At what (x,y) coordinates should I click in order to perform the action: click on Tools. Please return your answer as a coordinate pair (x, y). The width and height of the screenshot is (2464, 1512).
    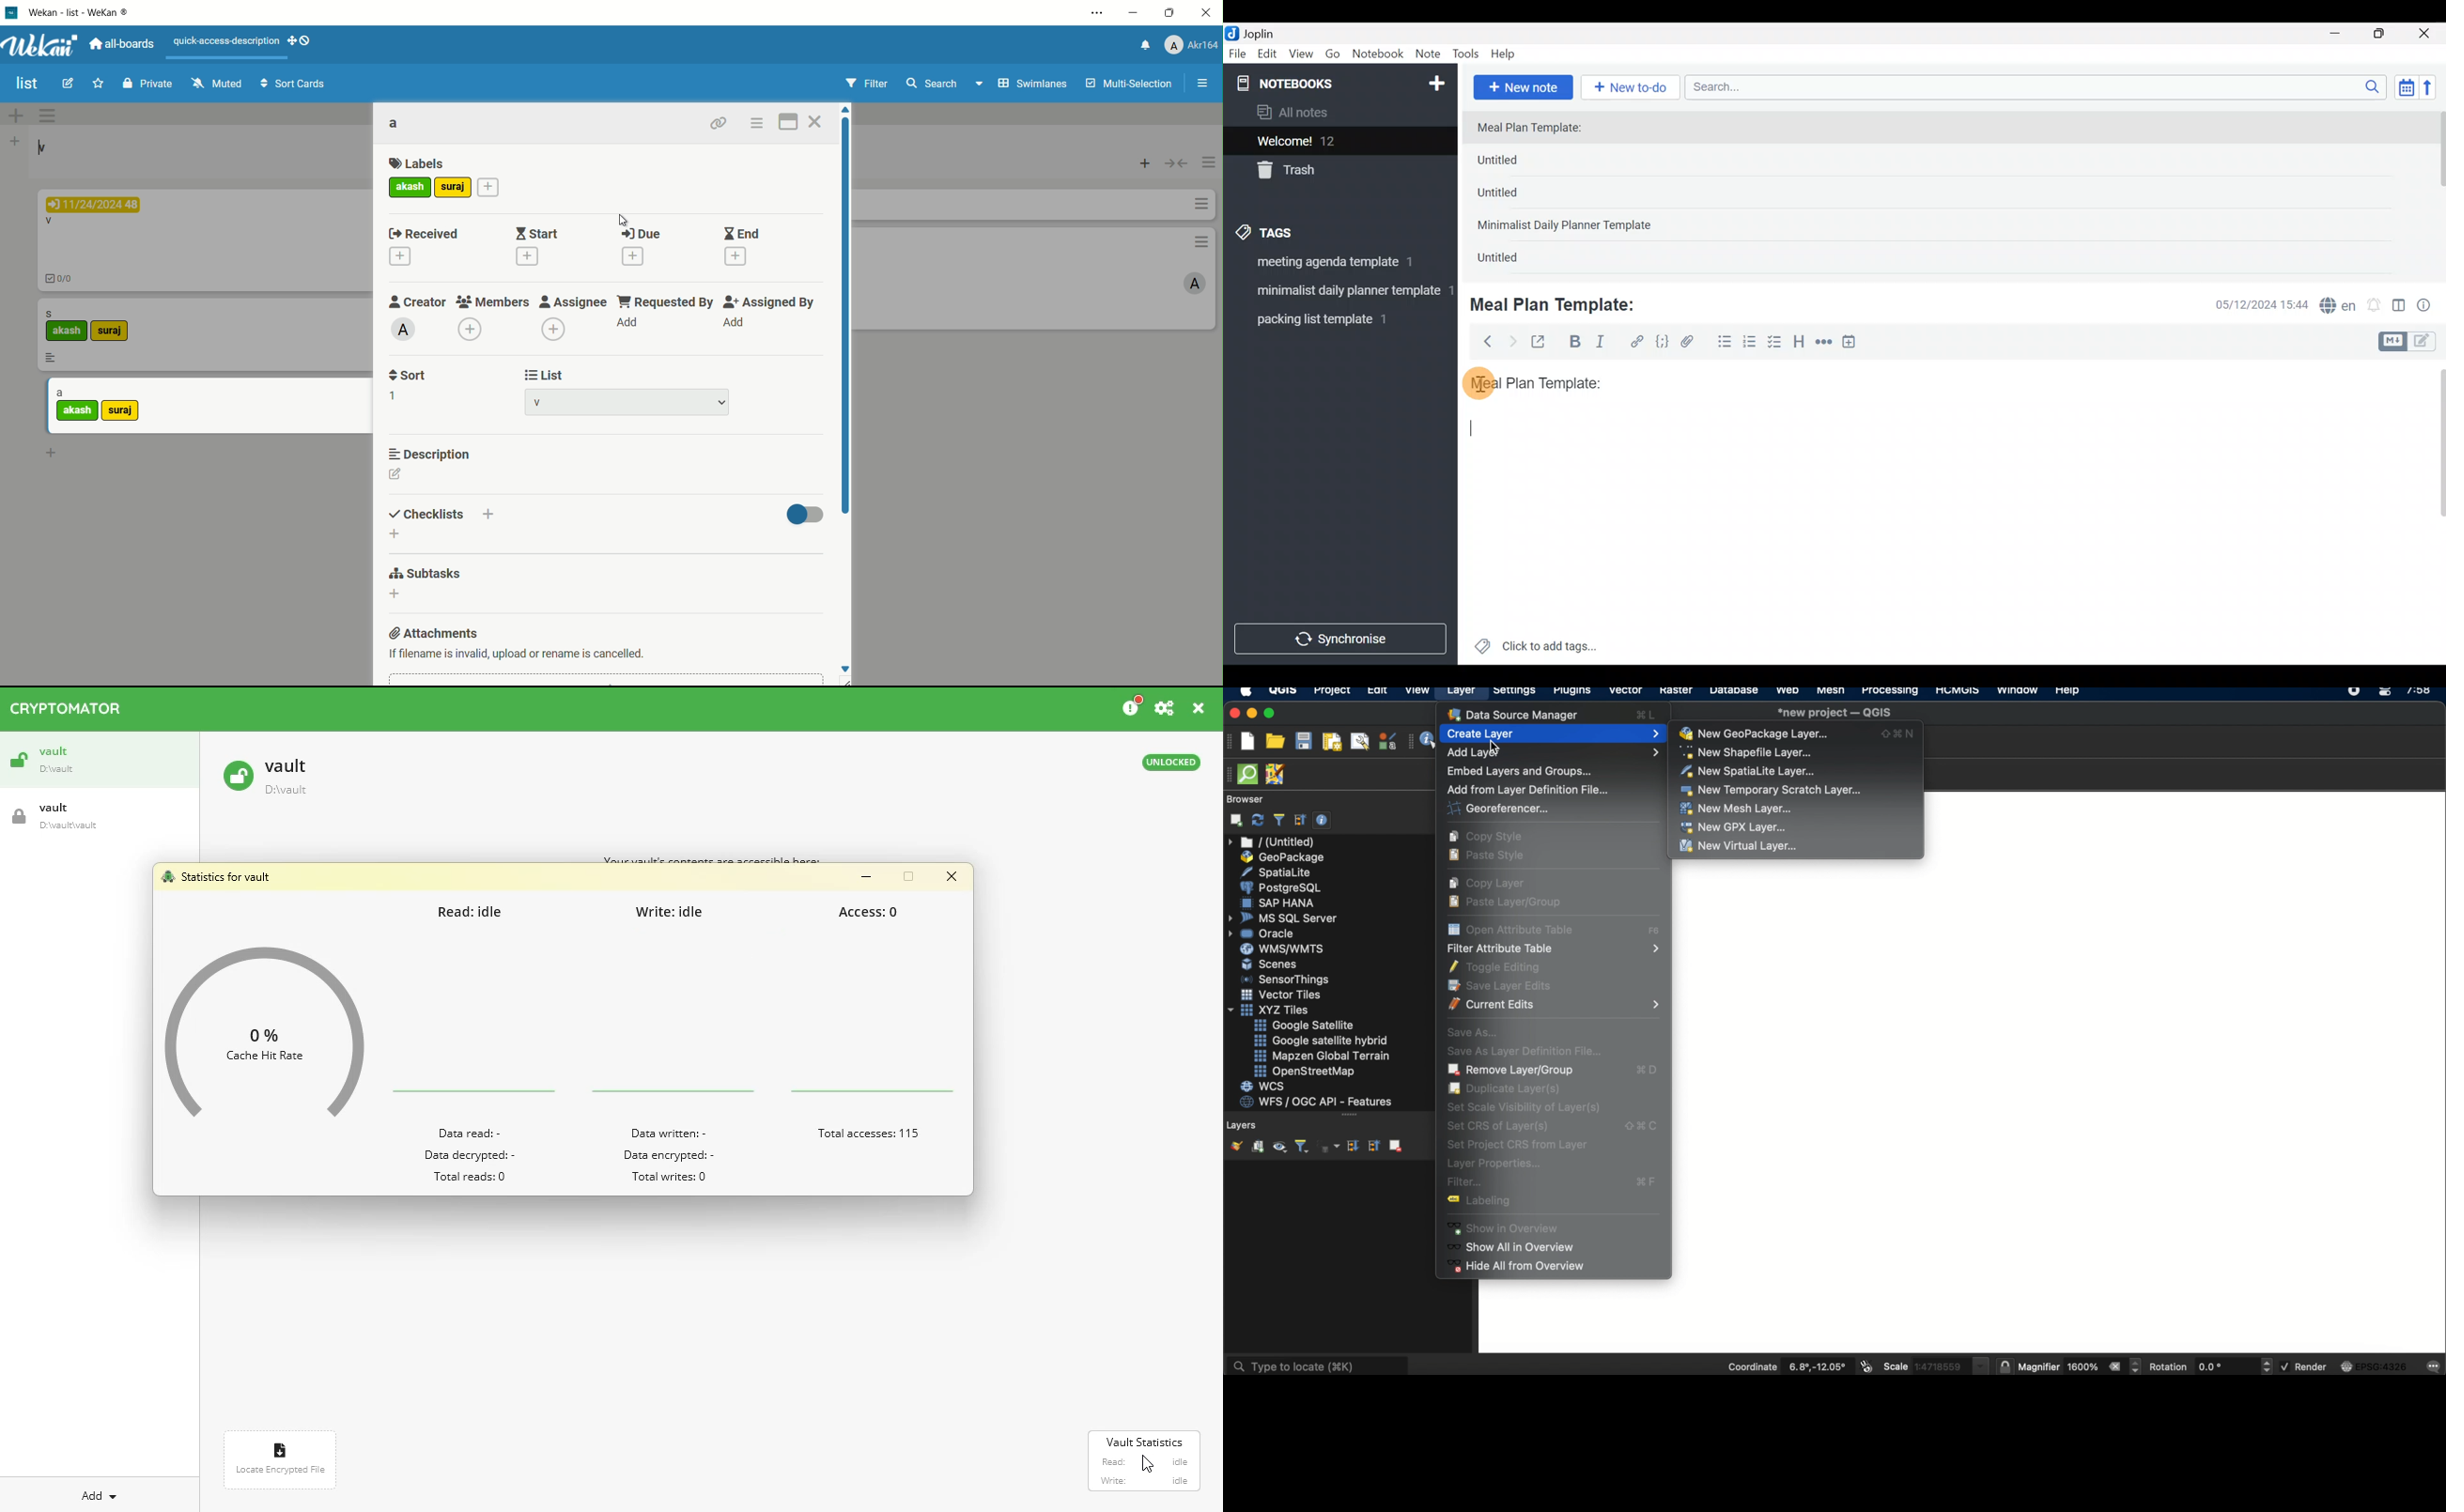
    Looking at the image, I should click on (1466, 55).